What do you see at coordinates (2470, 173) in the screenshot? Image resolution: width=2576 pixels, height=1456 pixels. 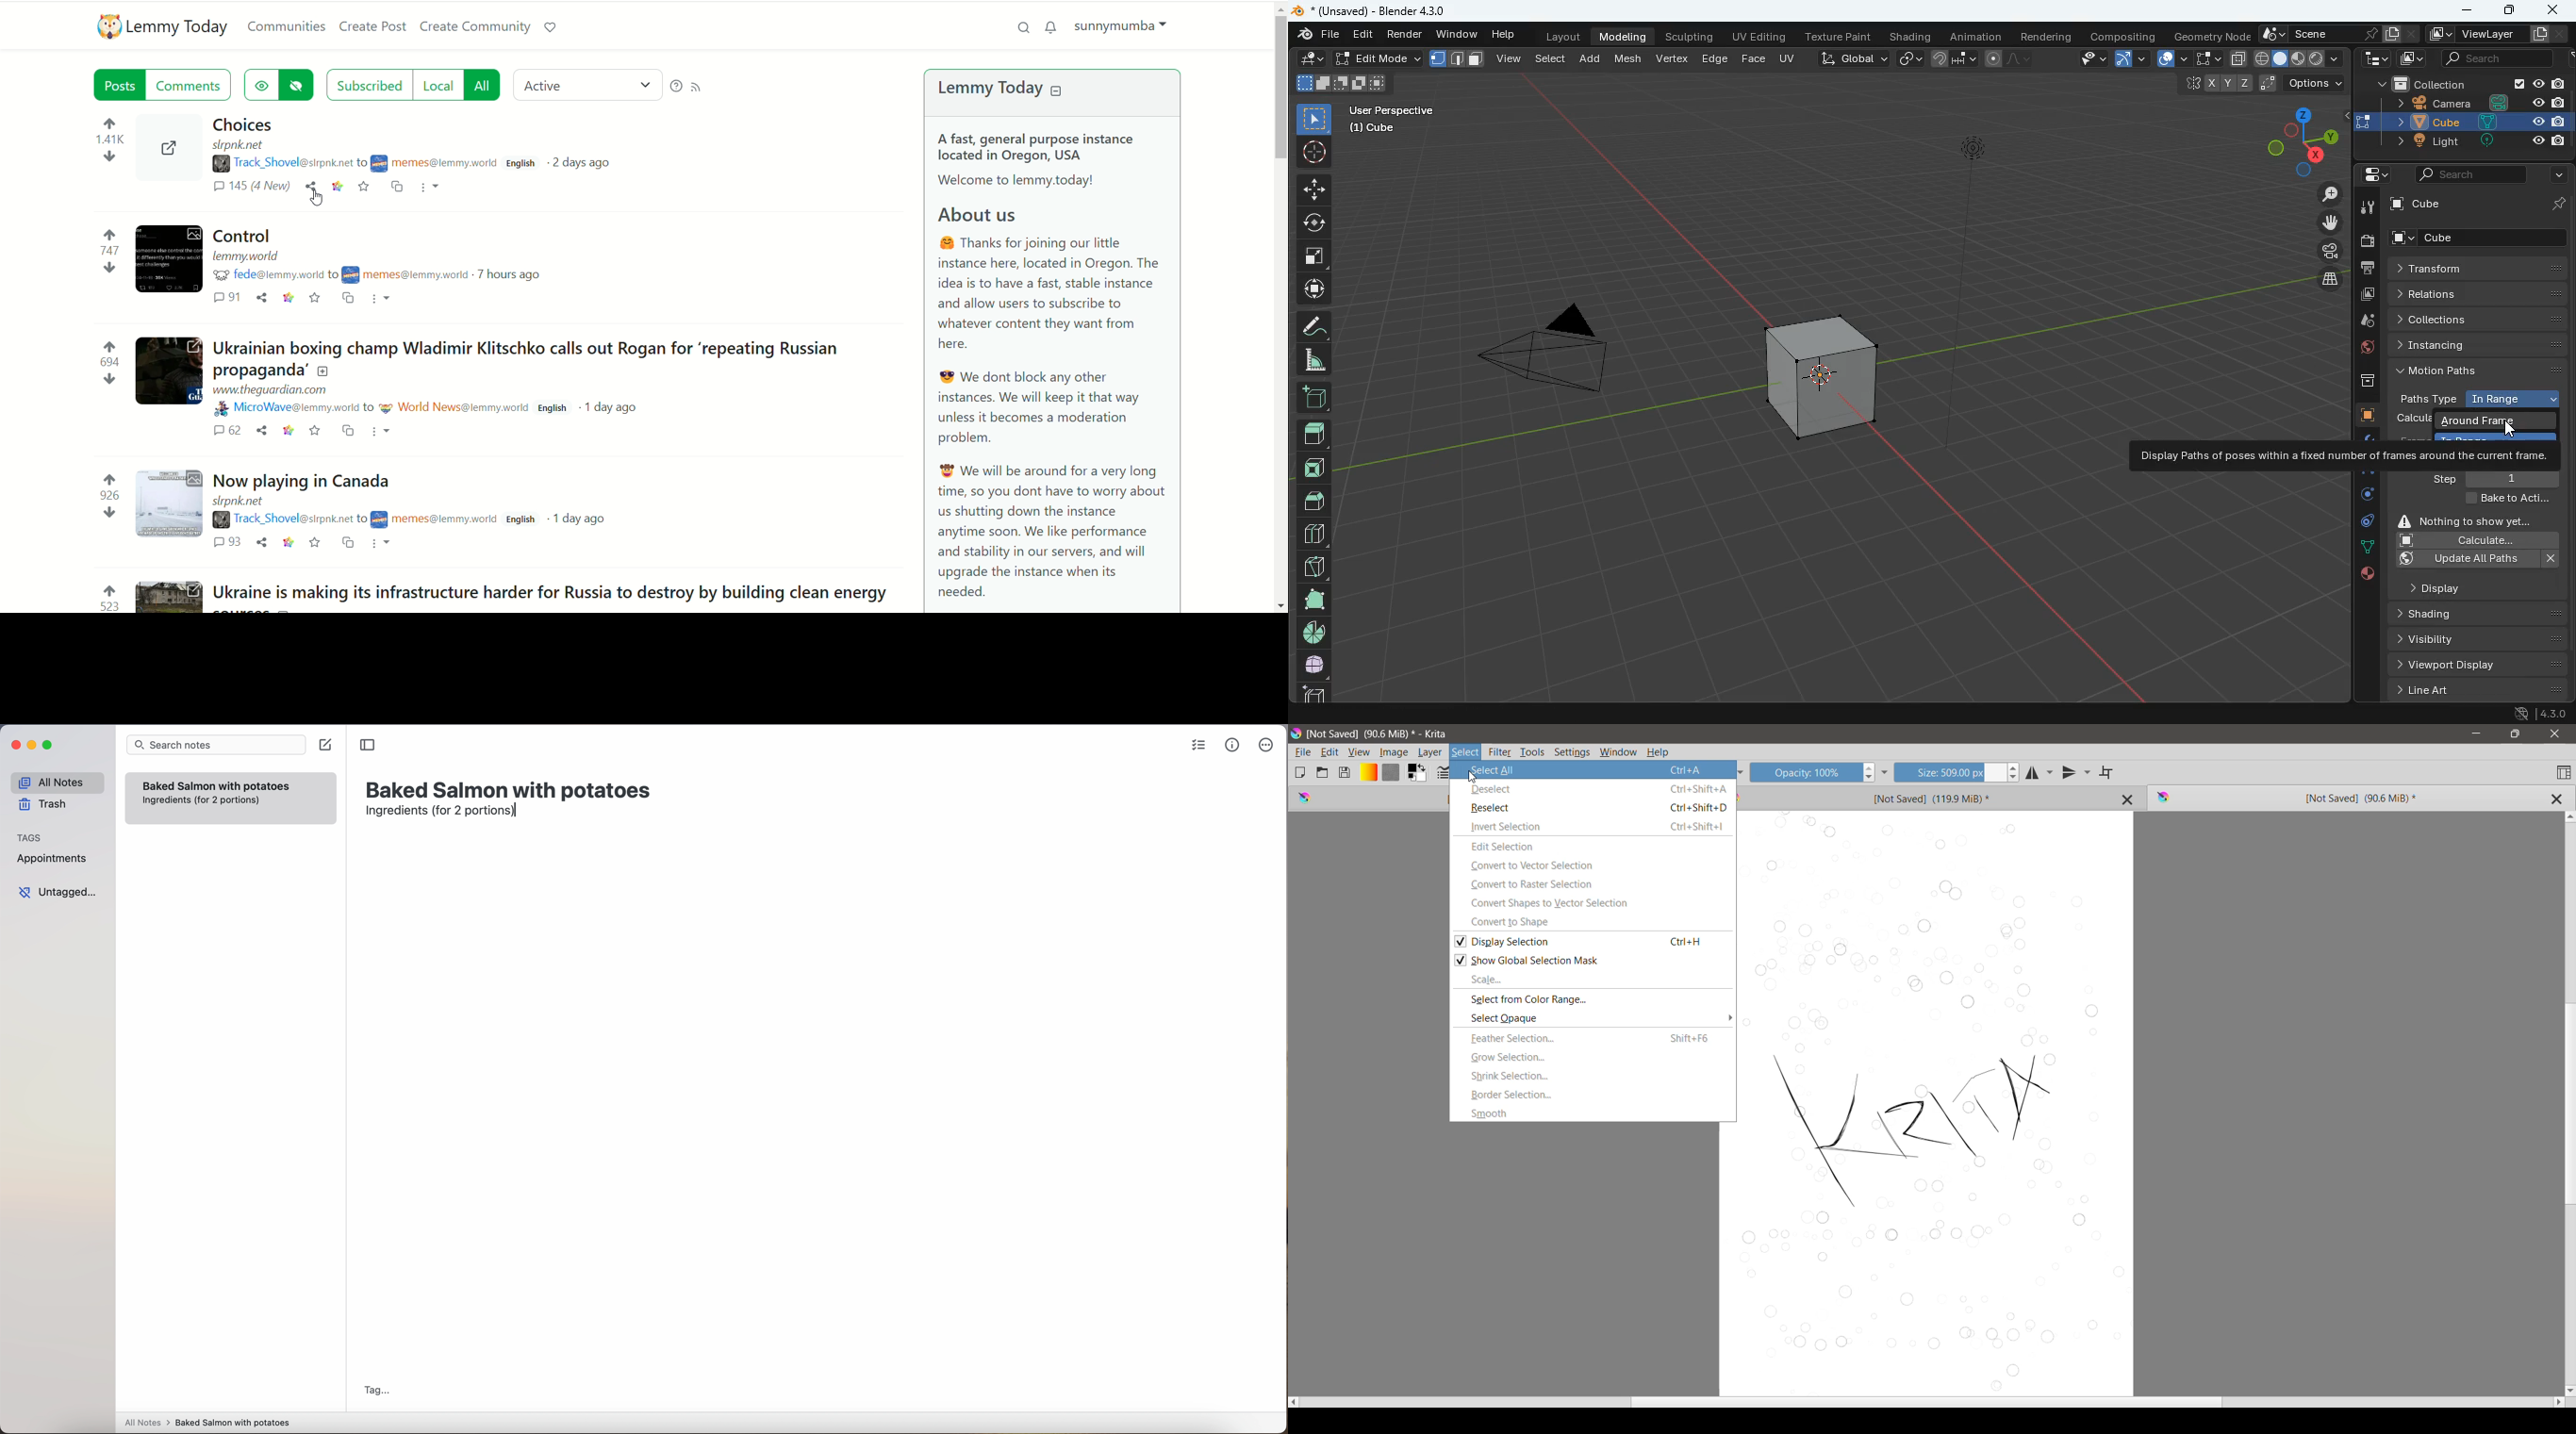 I see `search` at bounding box center [2470, 173].